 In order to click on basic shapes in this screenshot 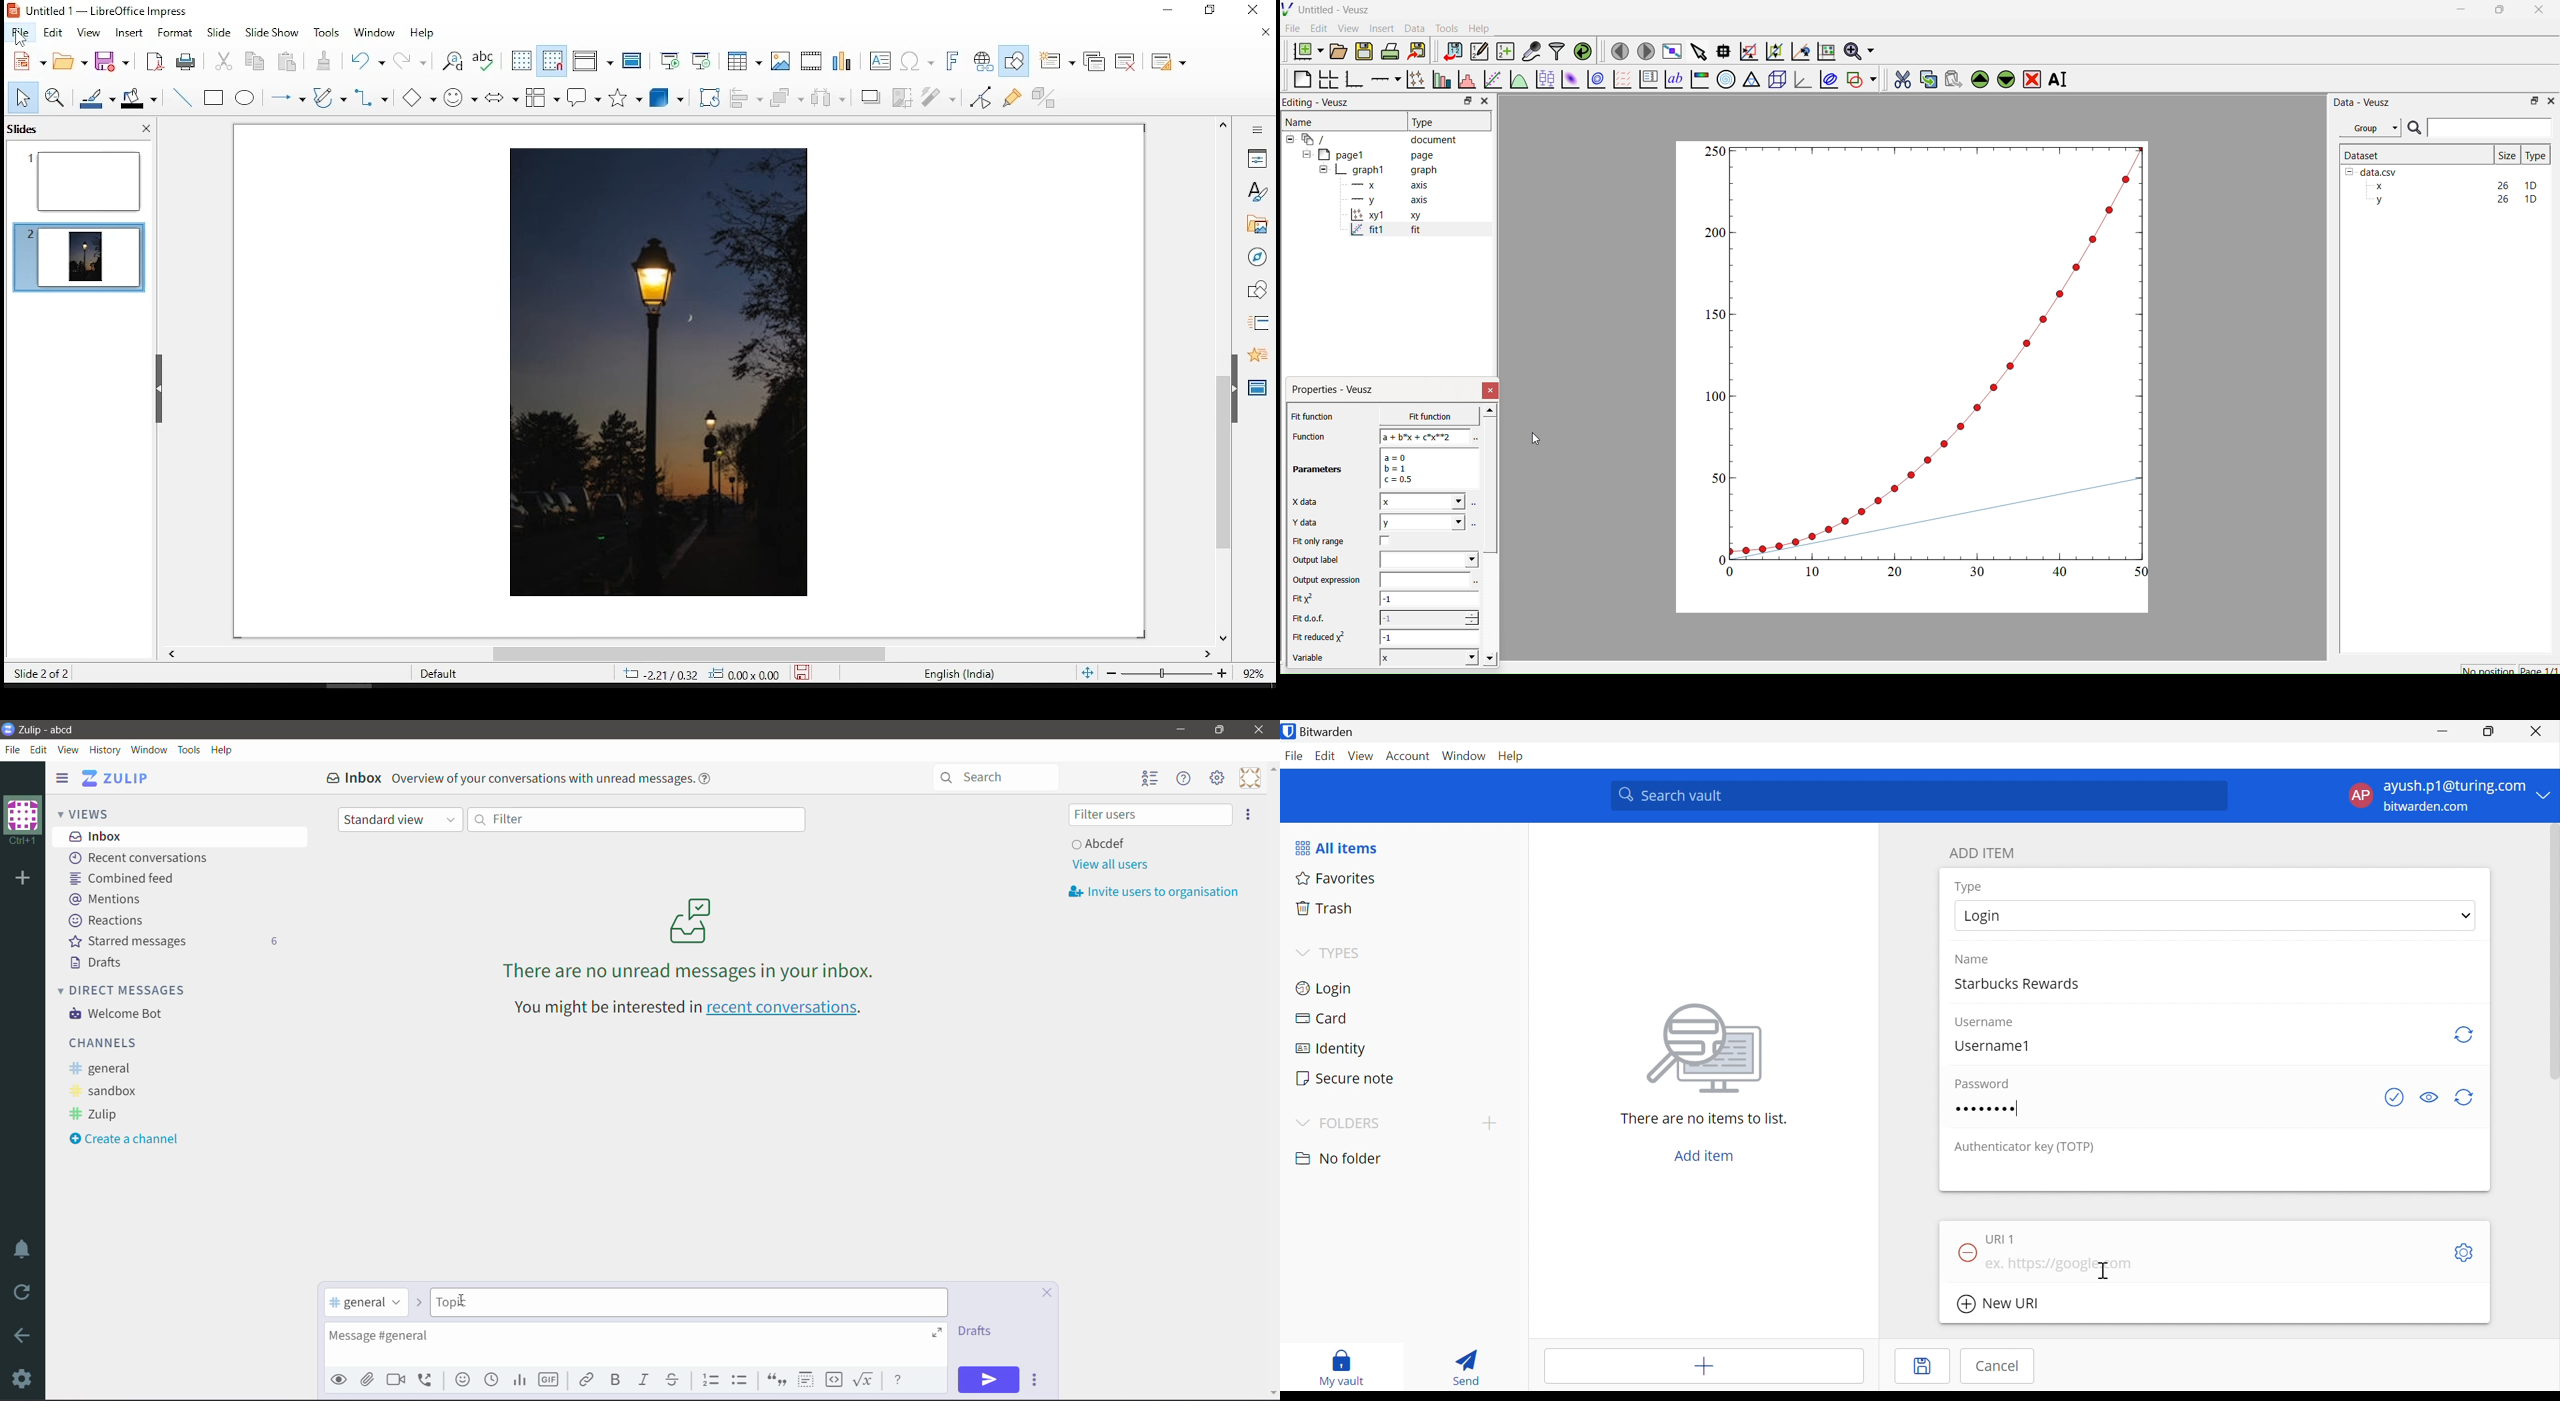, I will do `click(417, 97)`.